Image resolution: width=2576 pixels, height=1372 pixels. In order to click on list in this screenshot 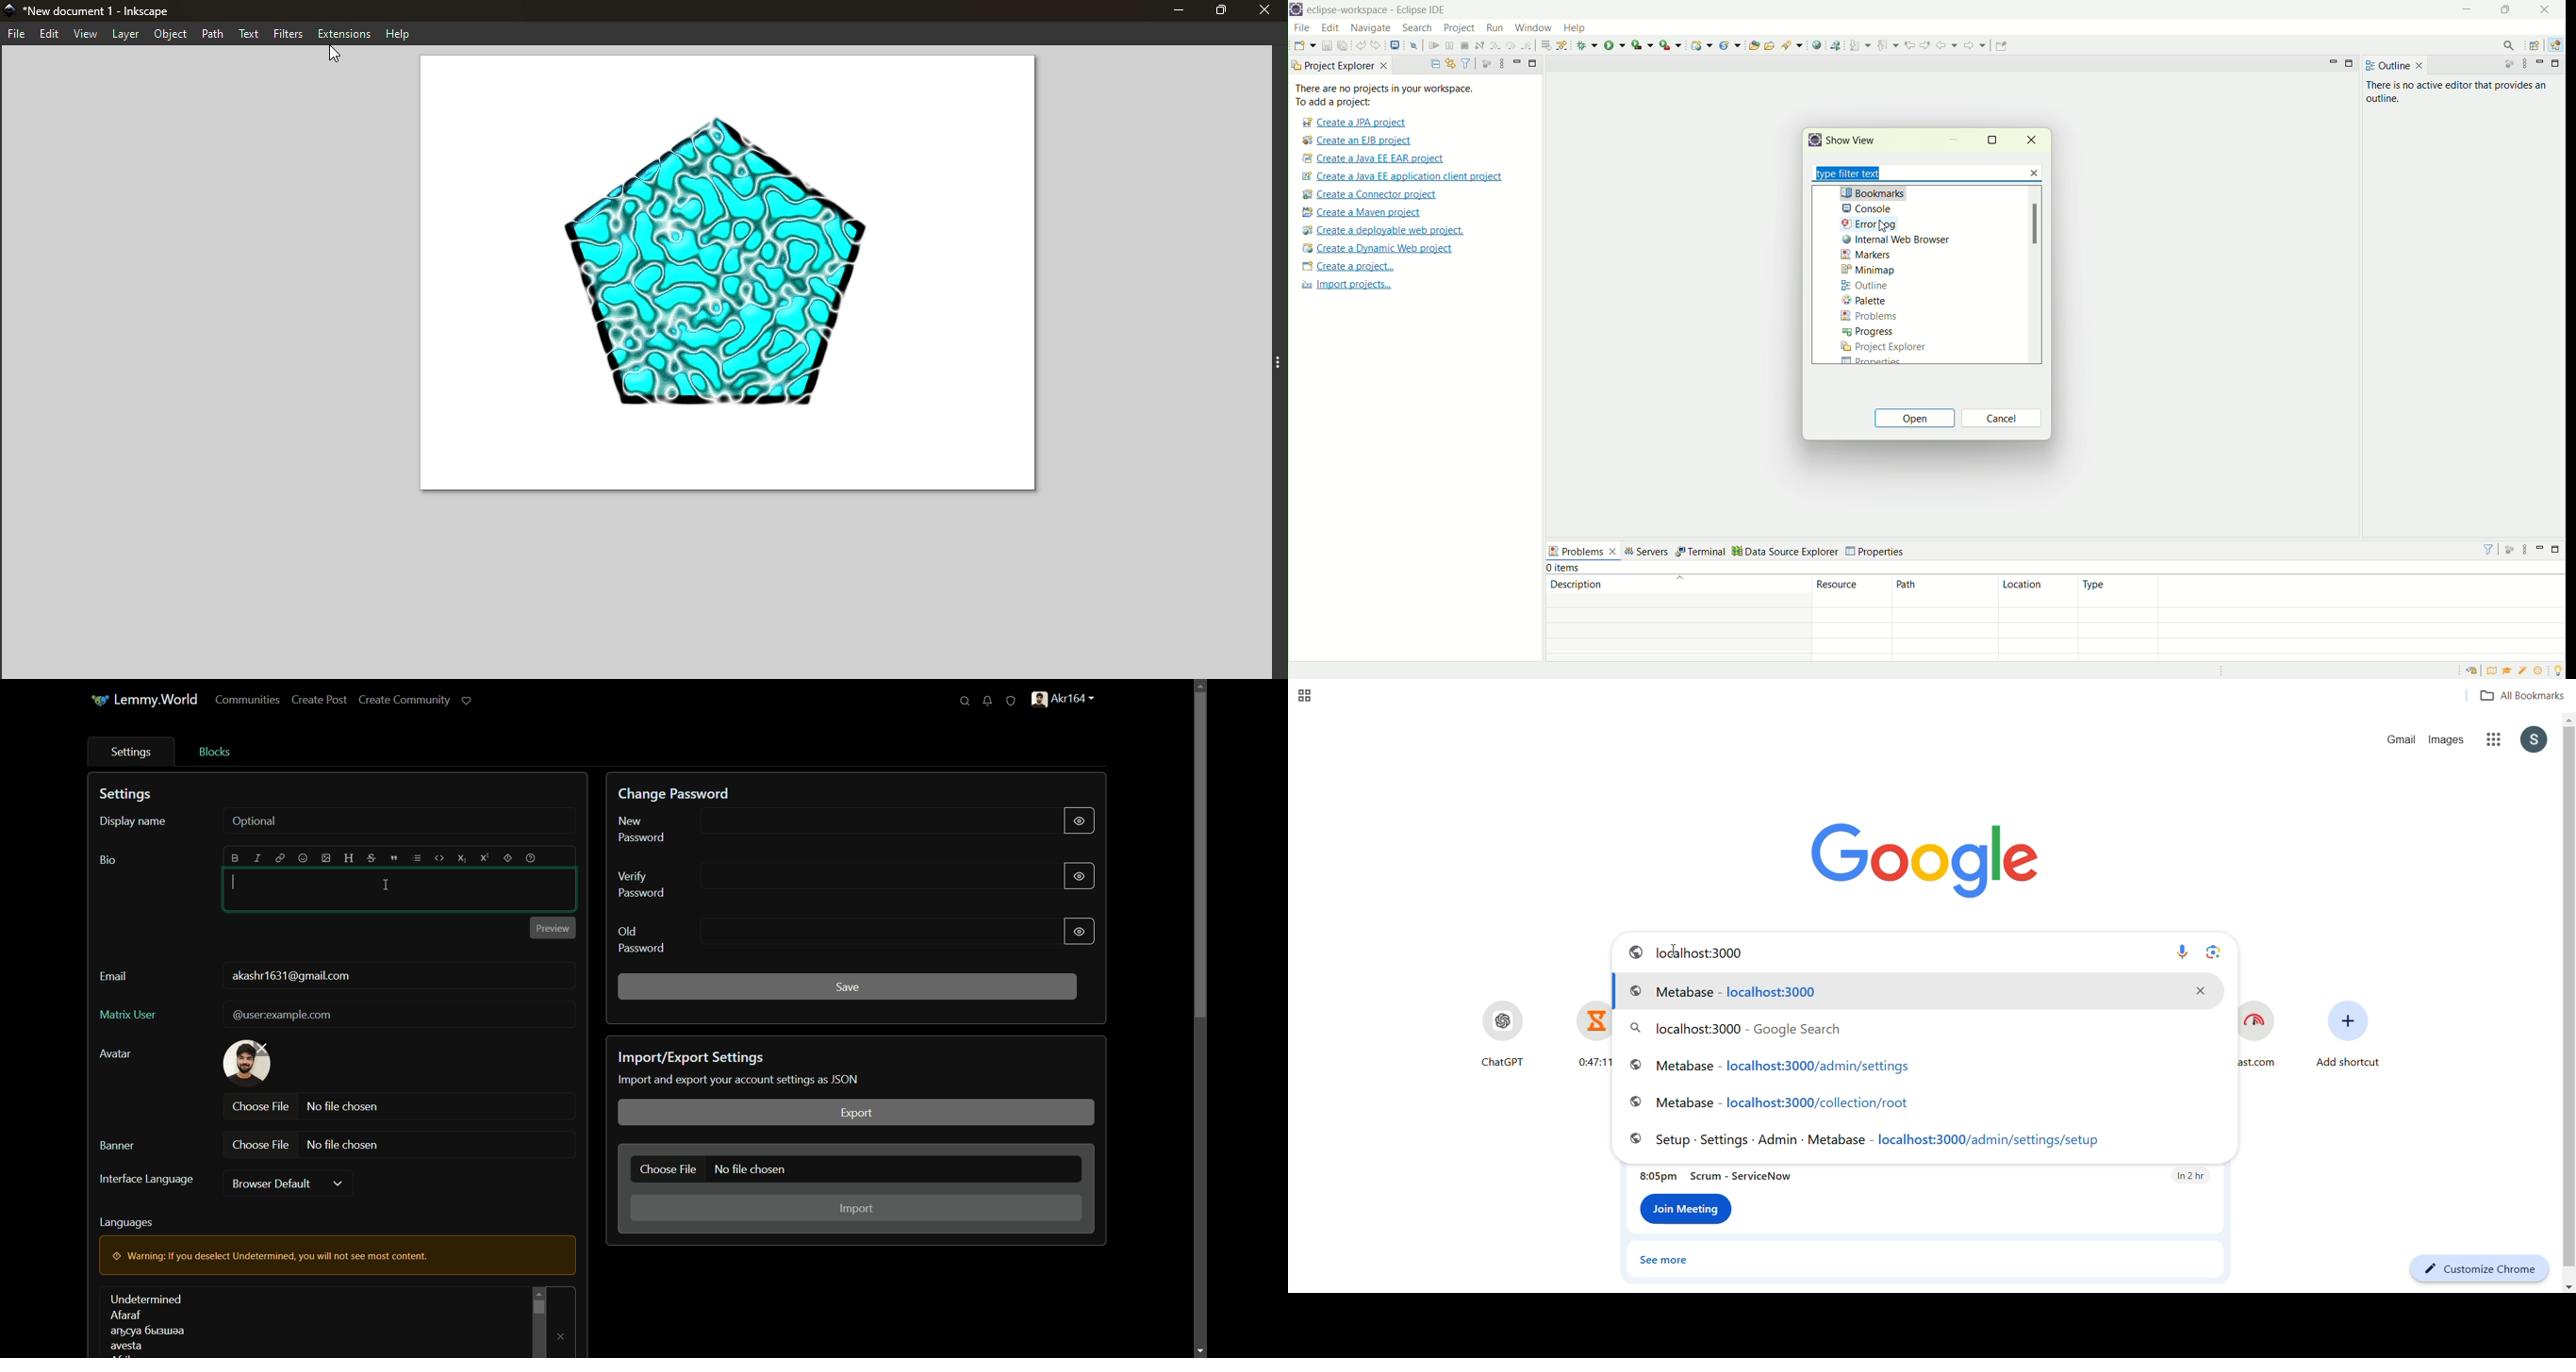, I will do `click(417, 858)`.